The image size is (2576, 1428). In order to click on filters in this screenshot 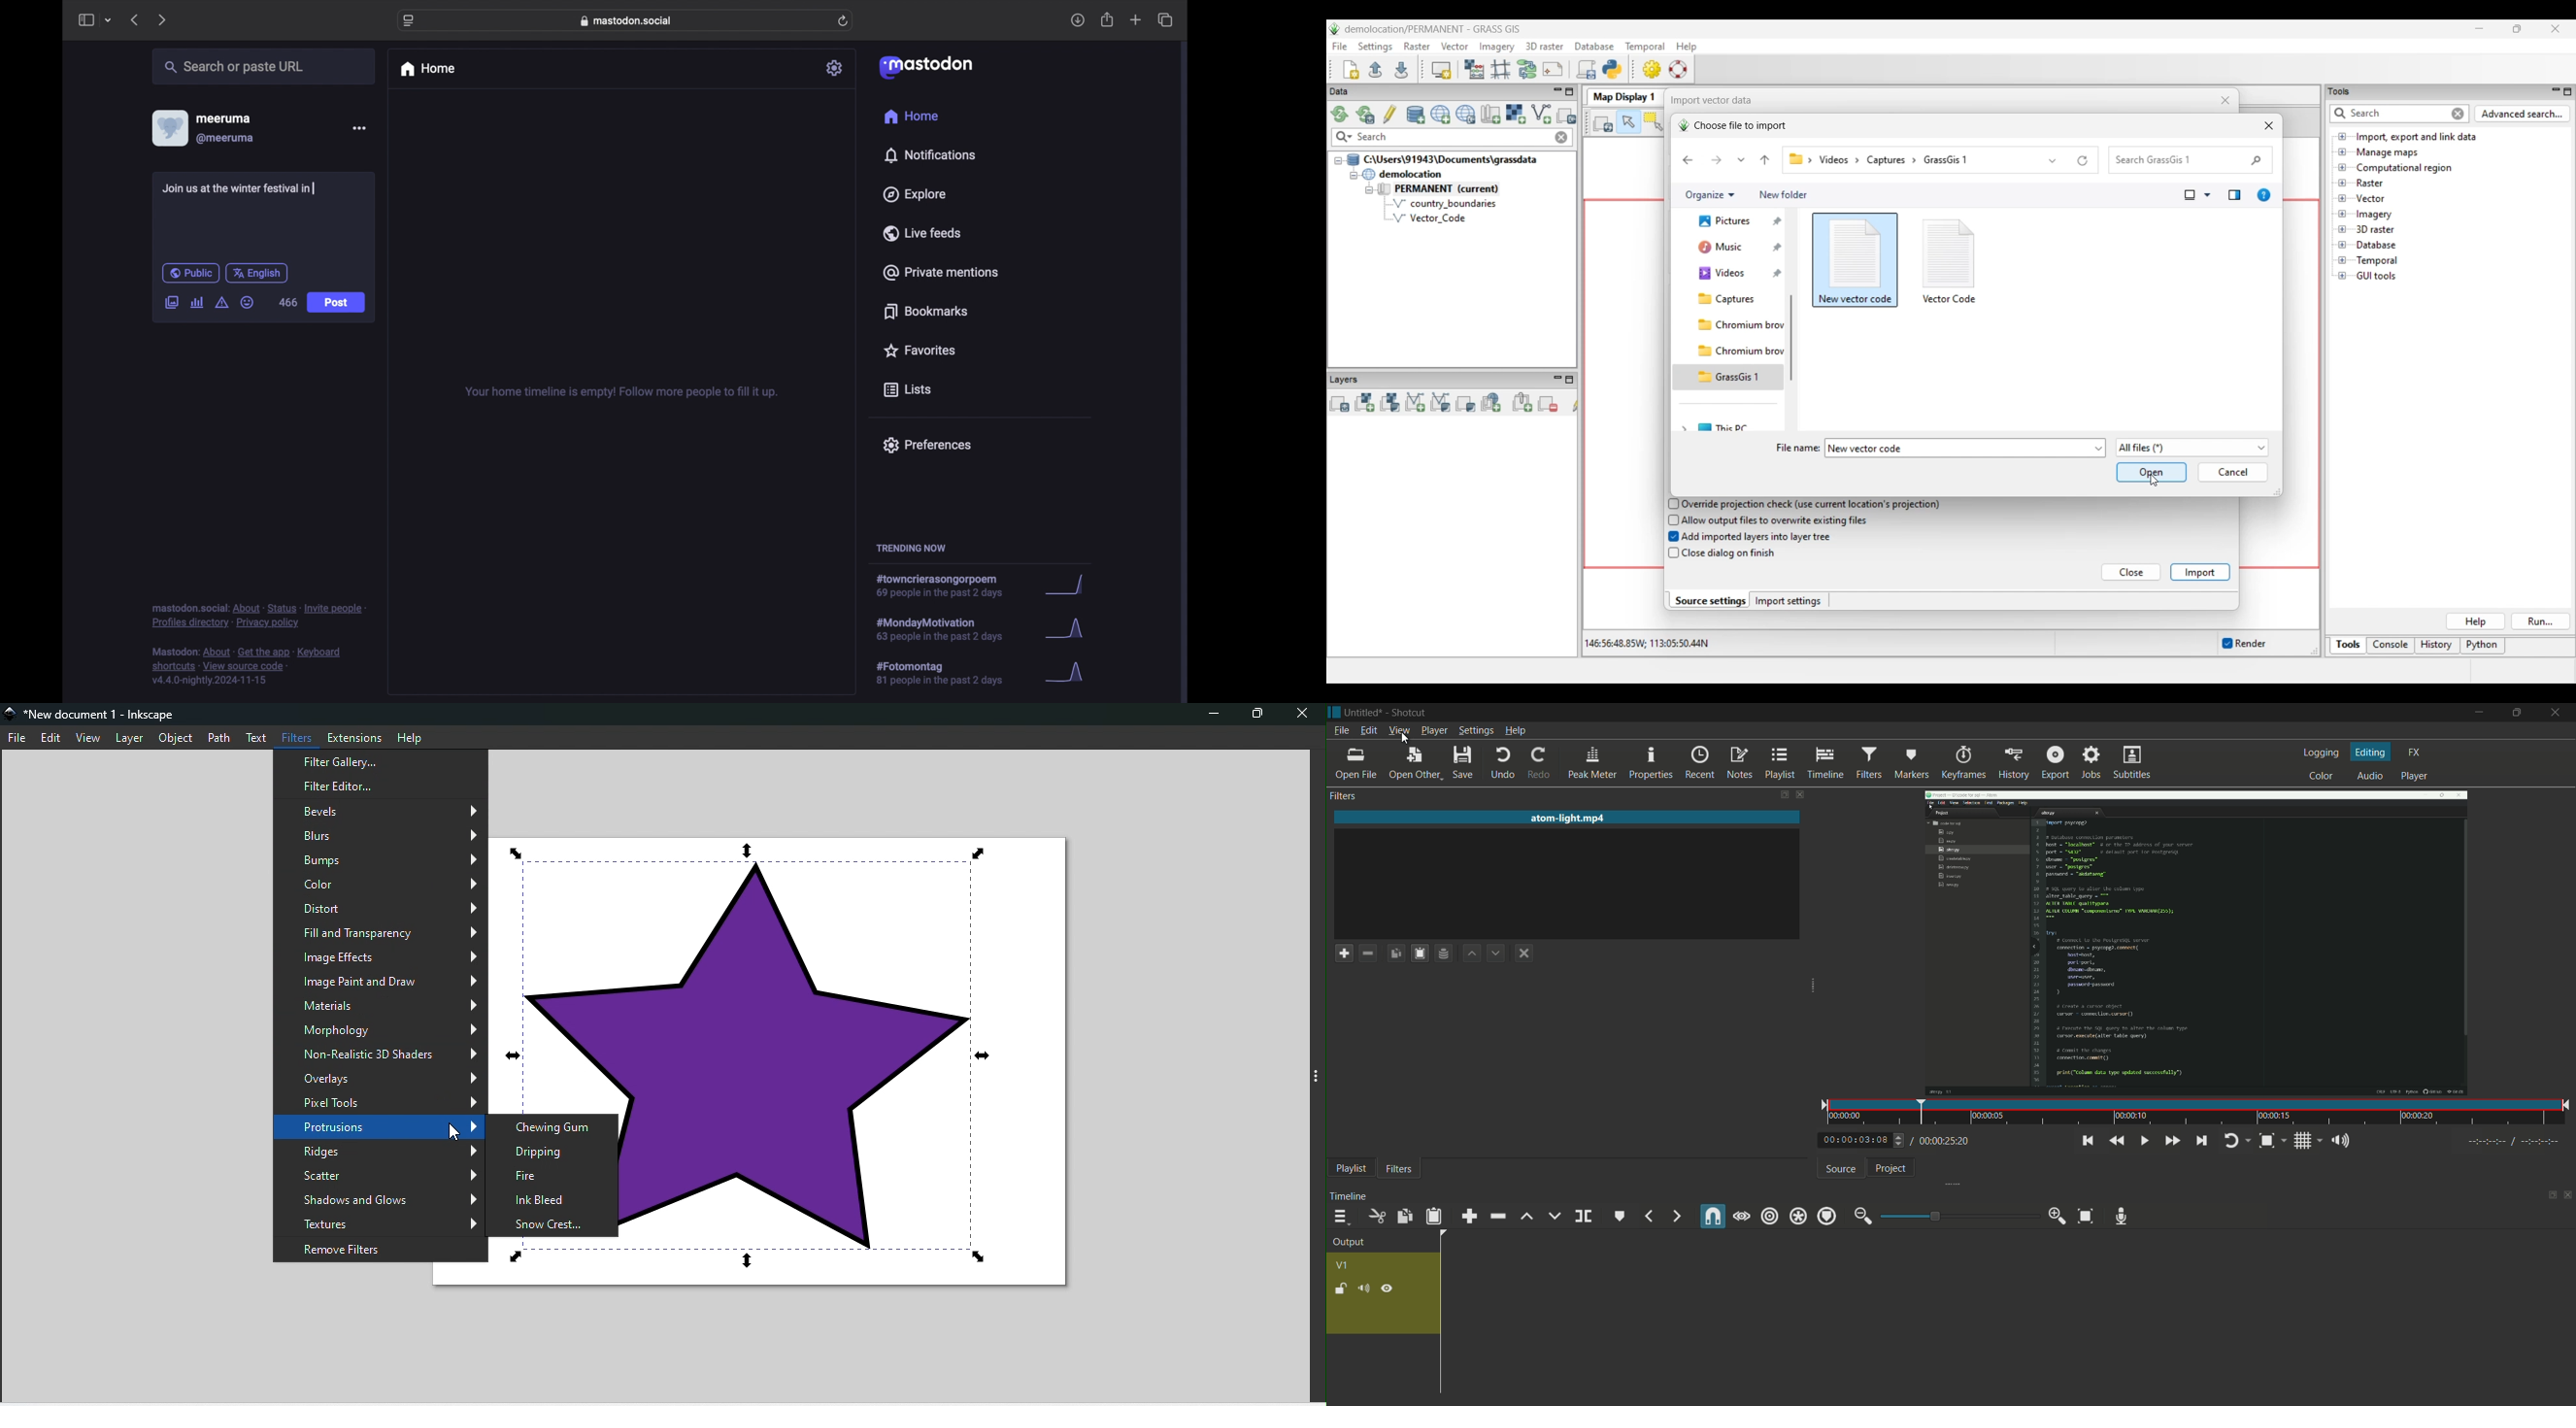, I will do `click(1399, 1170)`.